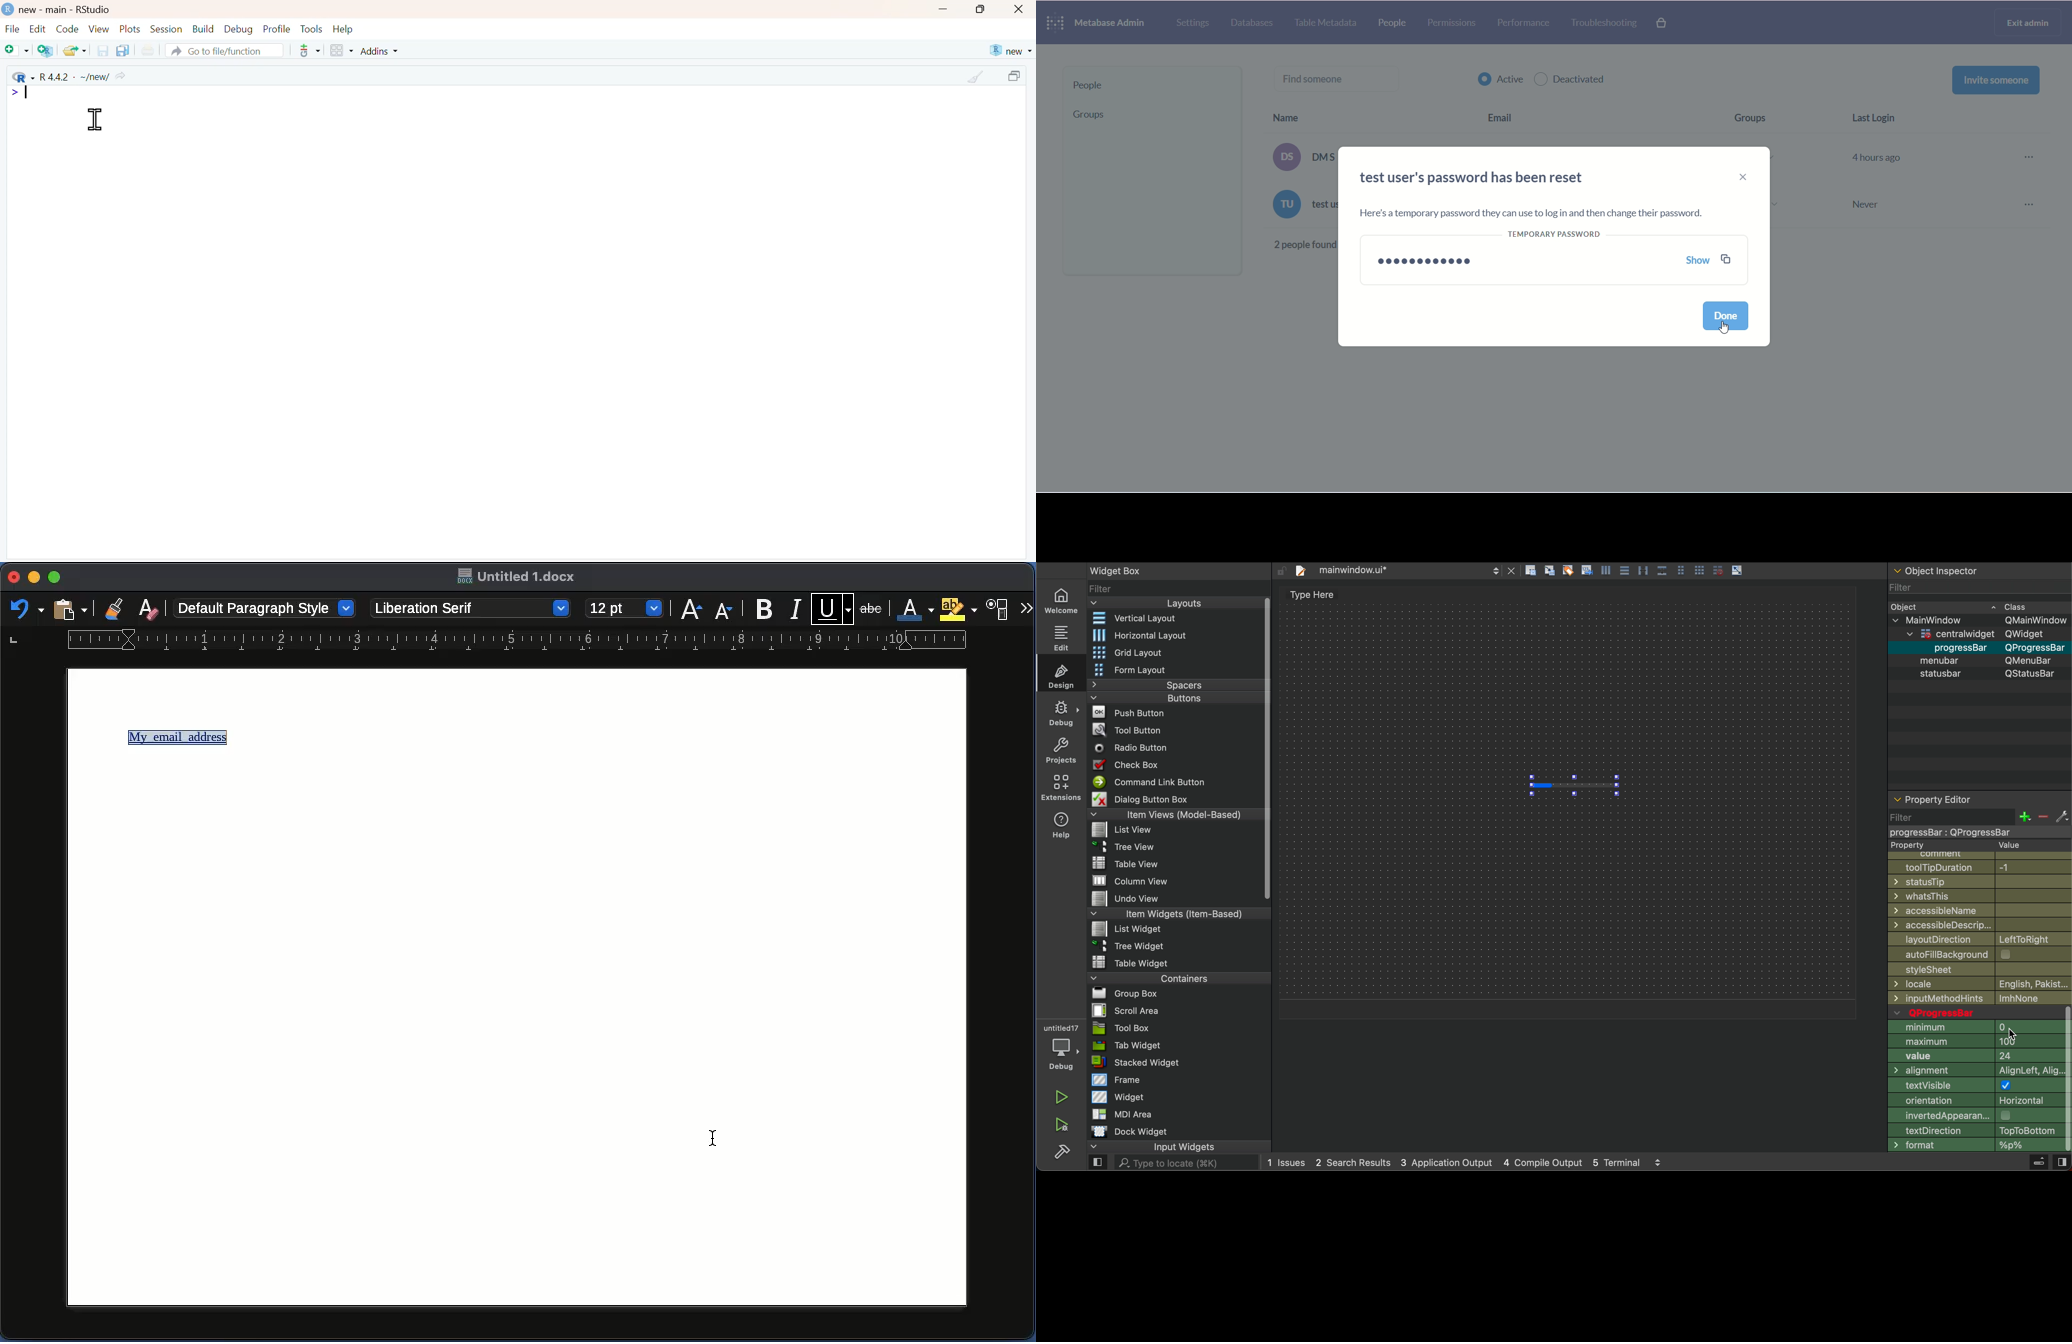  What do you see at coordinates (1017, 77) in the screenshot?
I see `maximize` at bounding box center [1017, 77].